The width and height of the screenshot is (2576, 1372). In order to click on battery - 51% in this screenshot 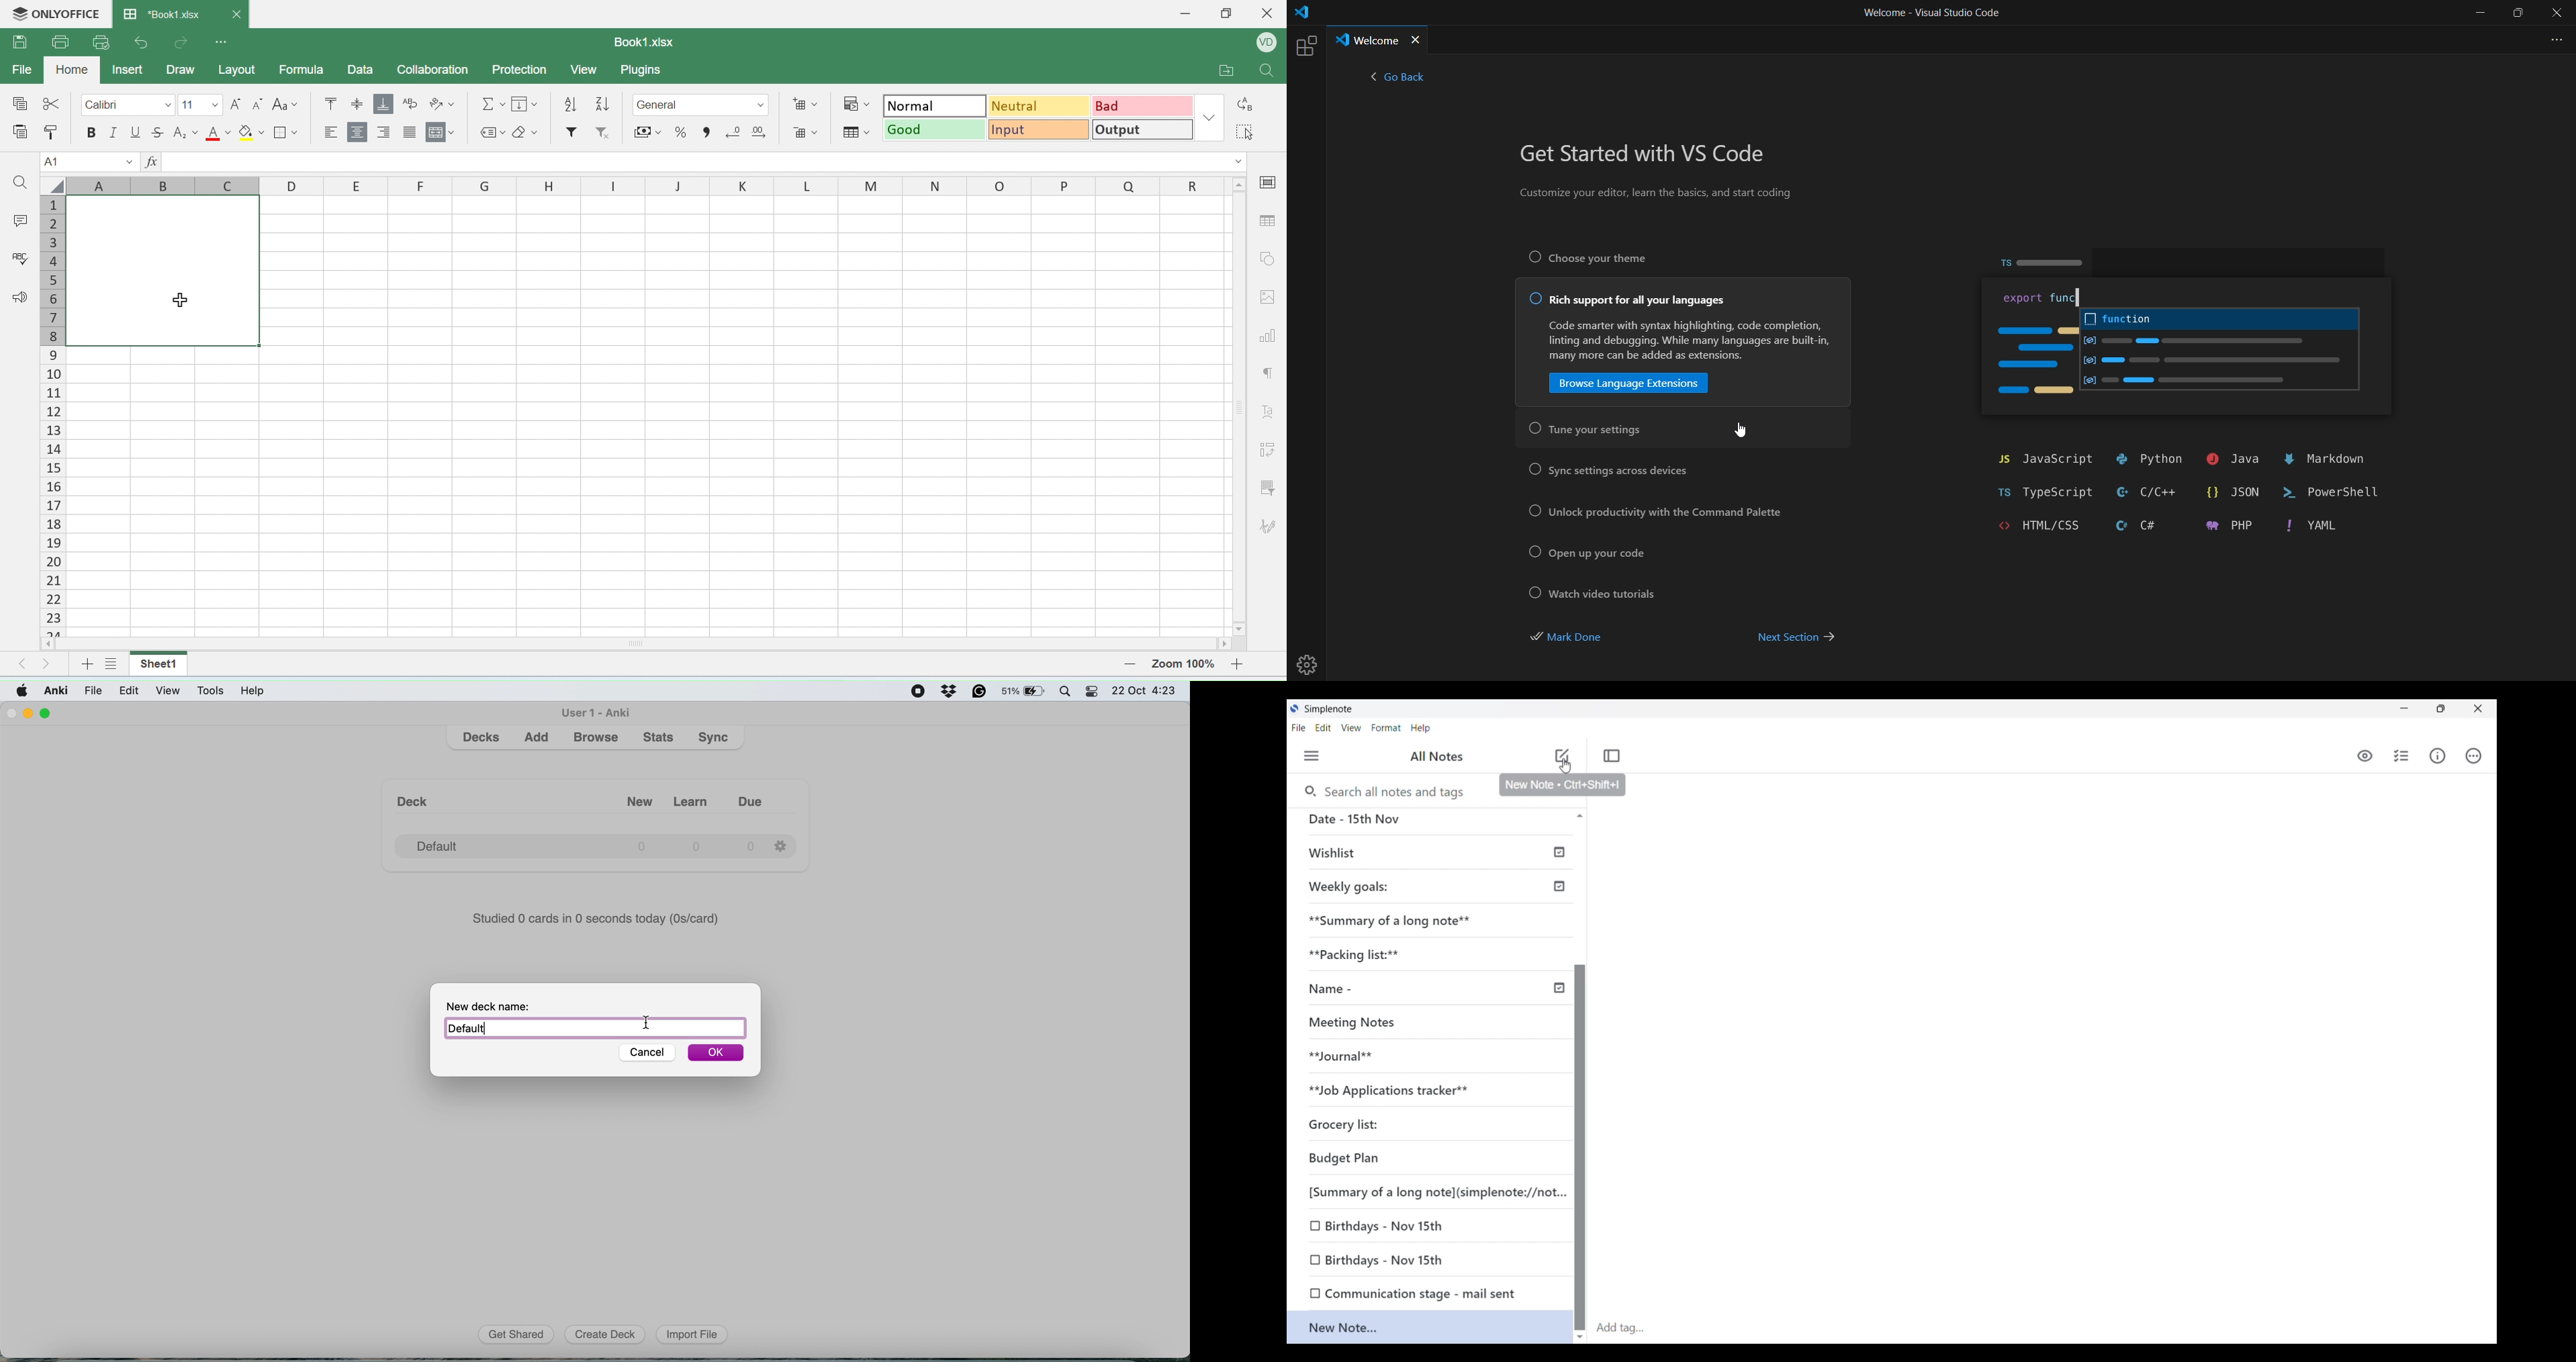, I will do `click(1023, 693)`.